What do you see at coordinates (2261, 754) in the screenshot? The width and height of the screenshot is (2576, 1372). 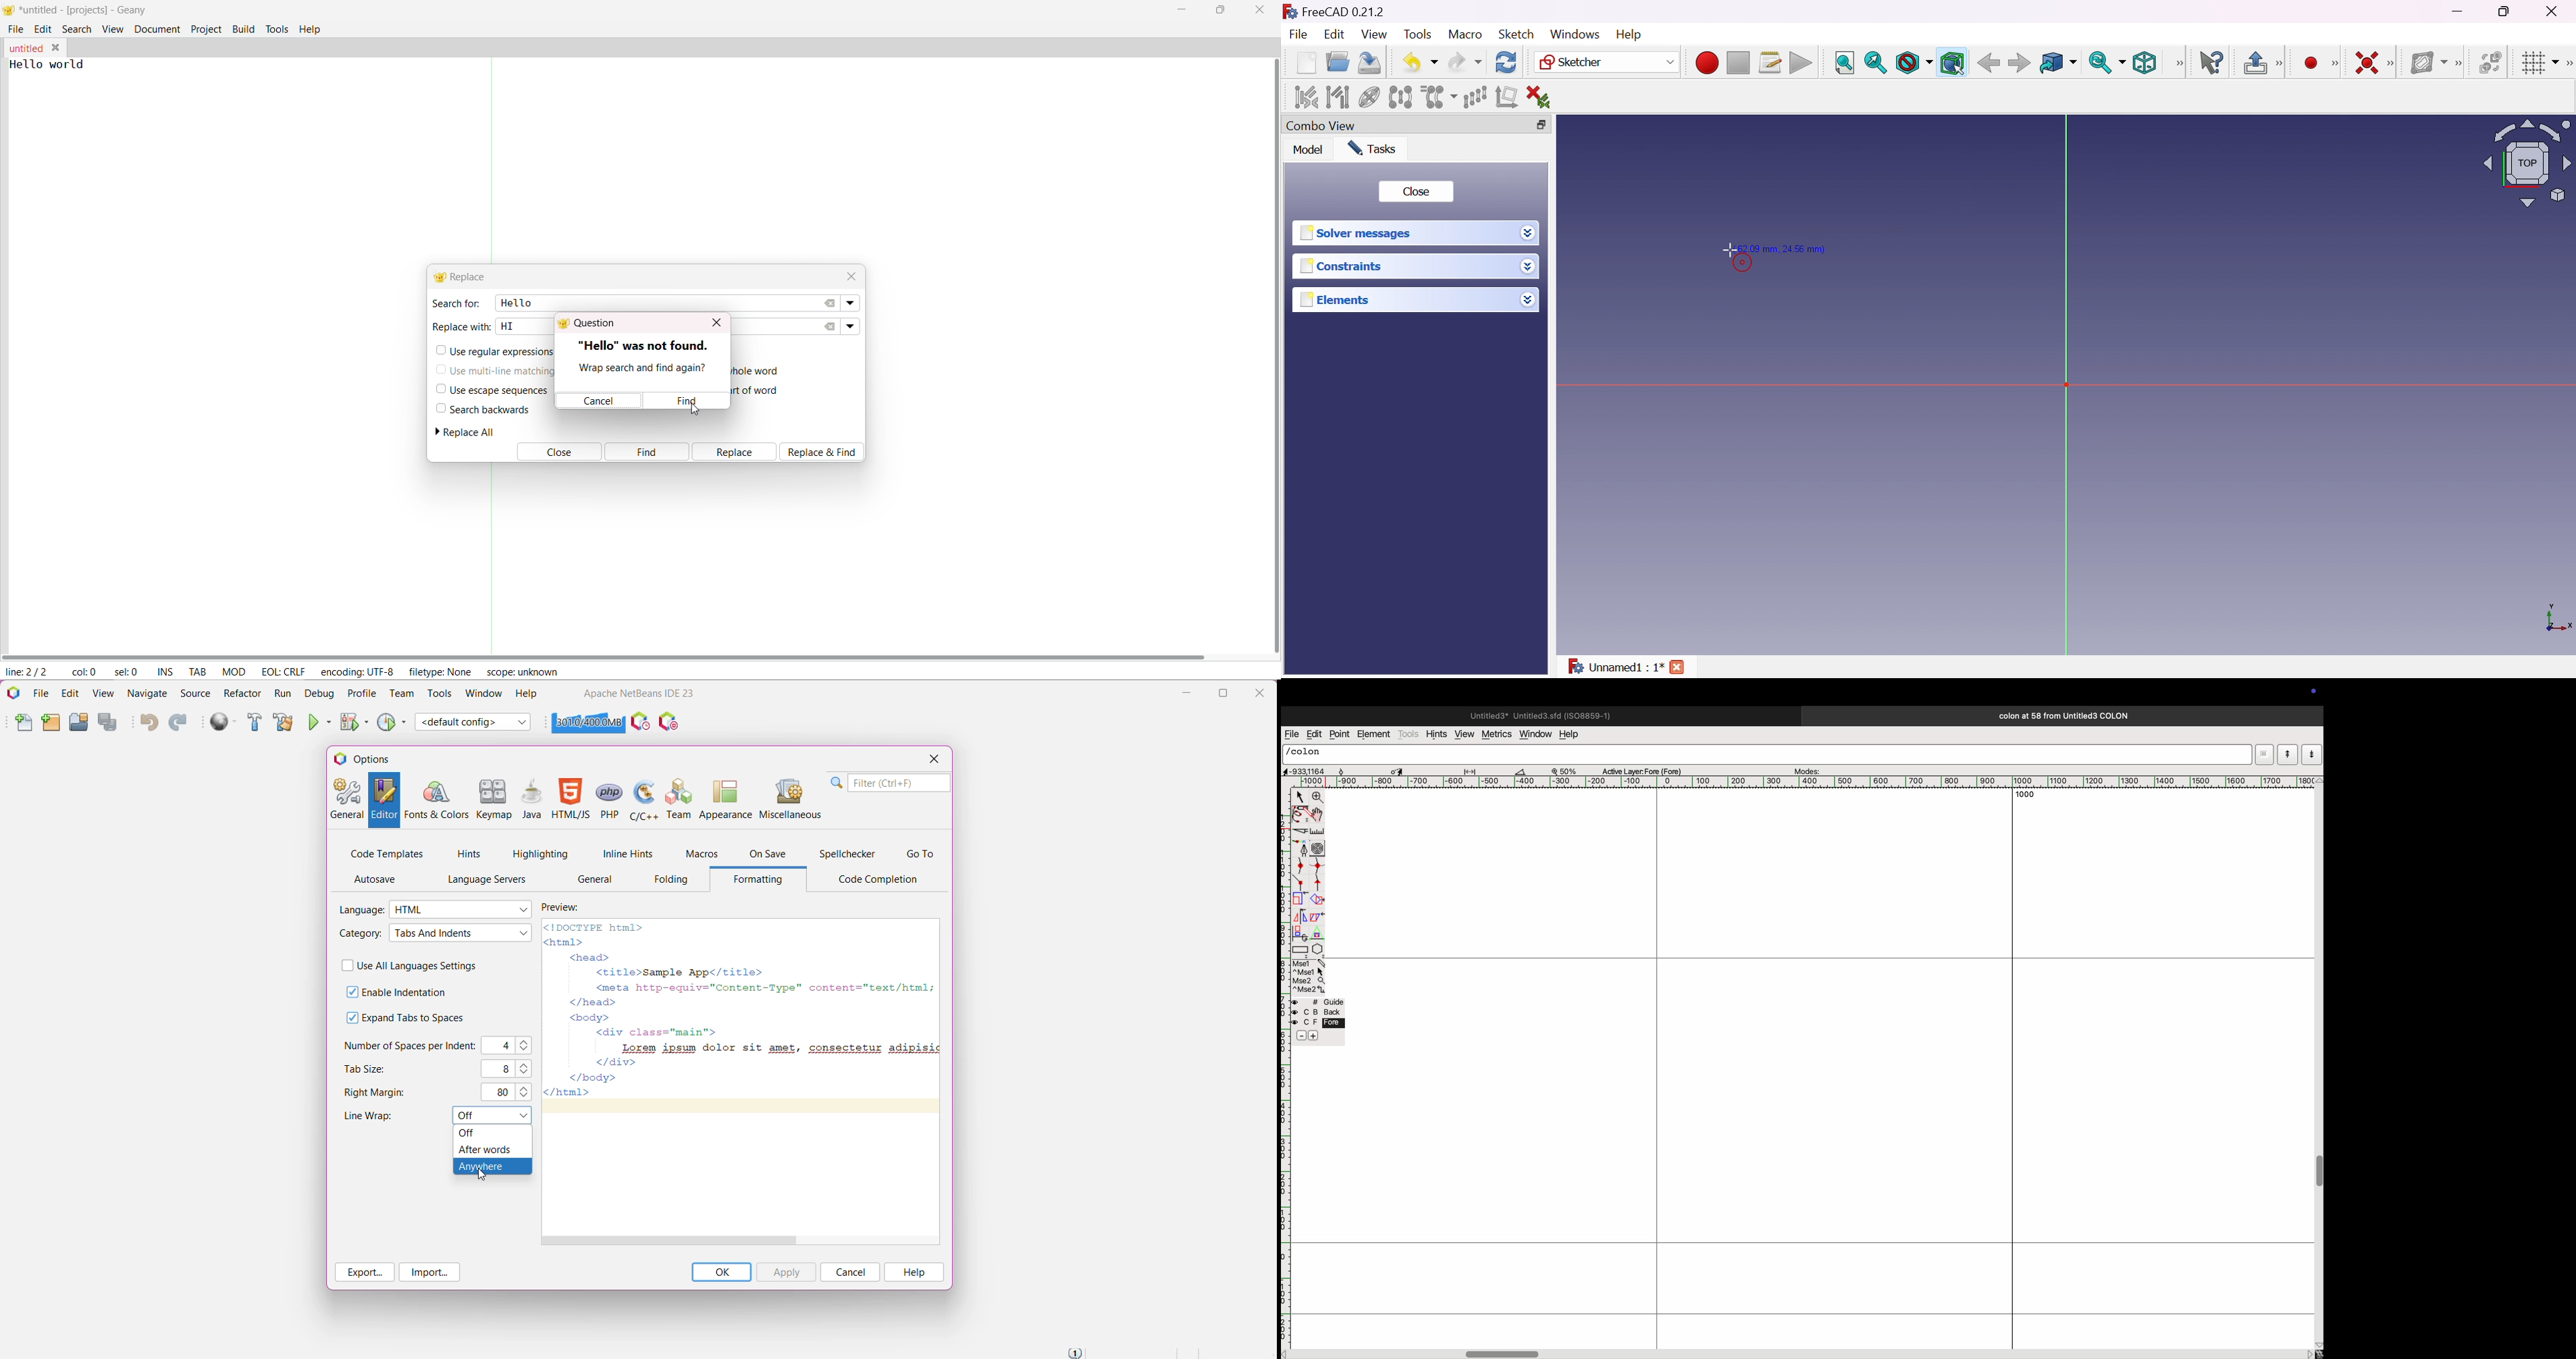 I see `Mode` at bounding box center [2261, 754].